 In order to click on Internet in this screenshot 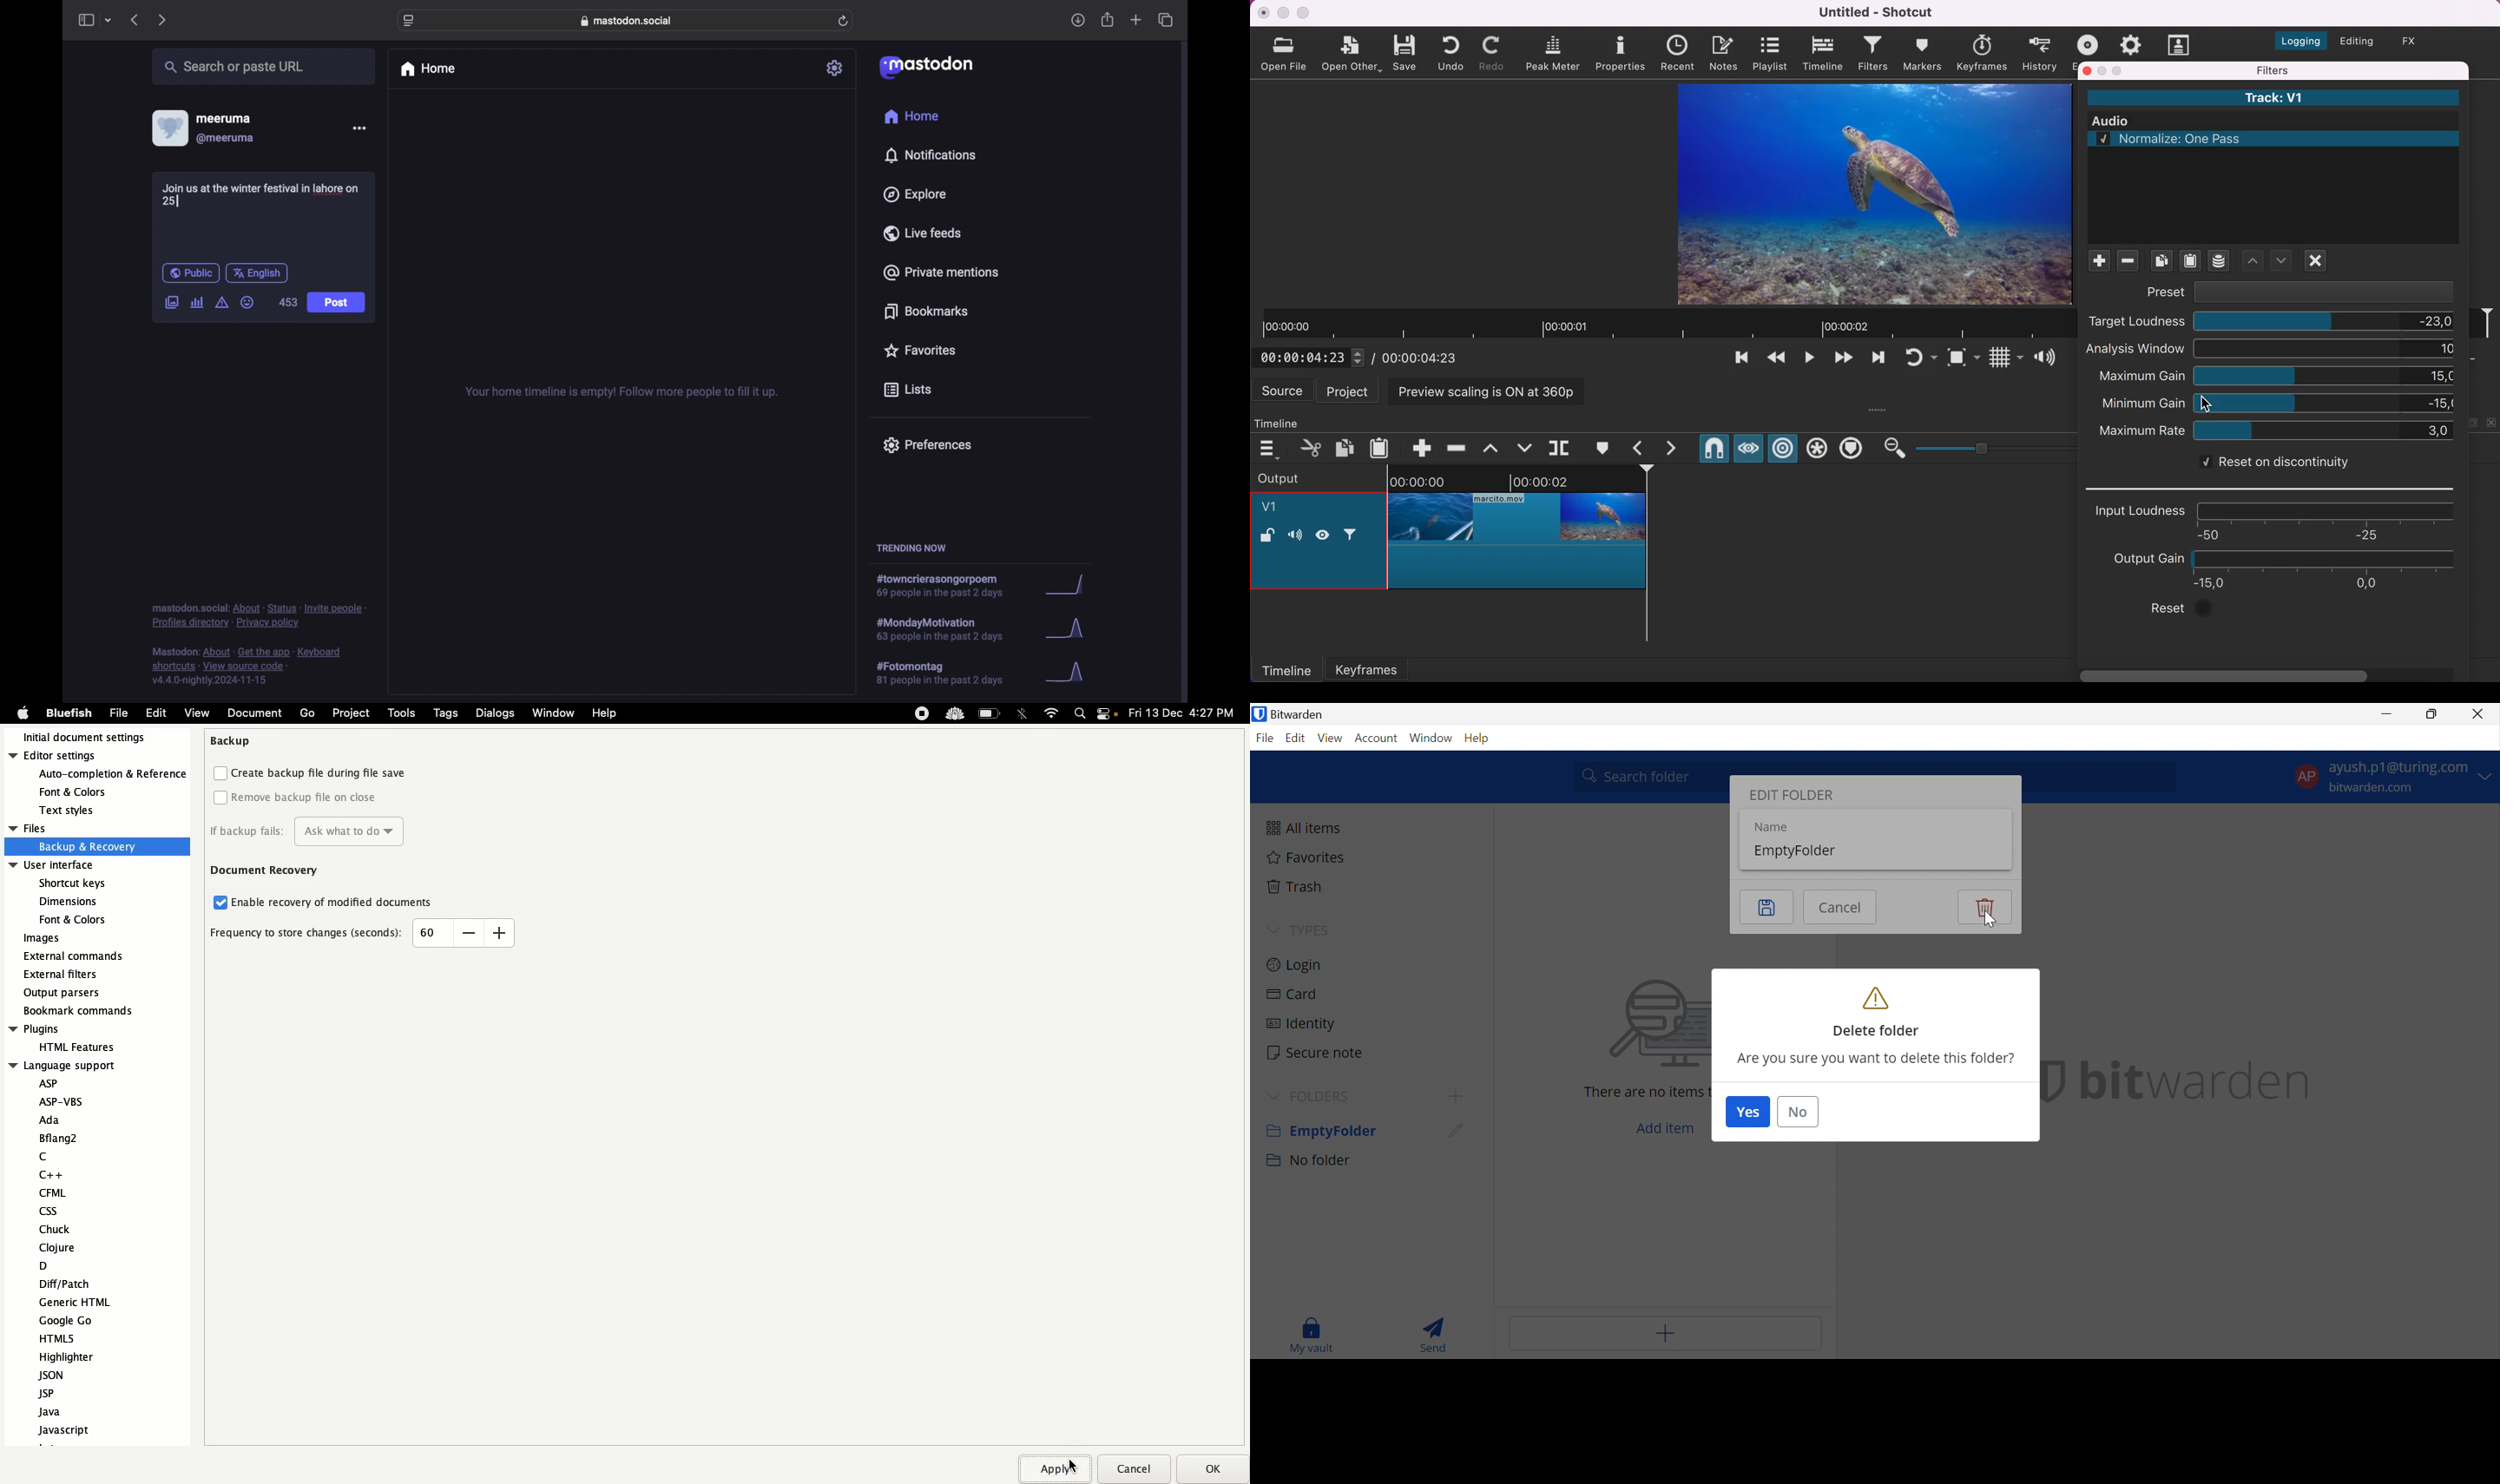, I will do `click(1050, 712)`.